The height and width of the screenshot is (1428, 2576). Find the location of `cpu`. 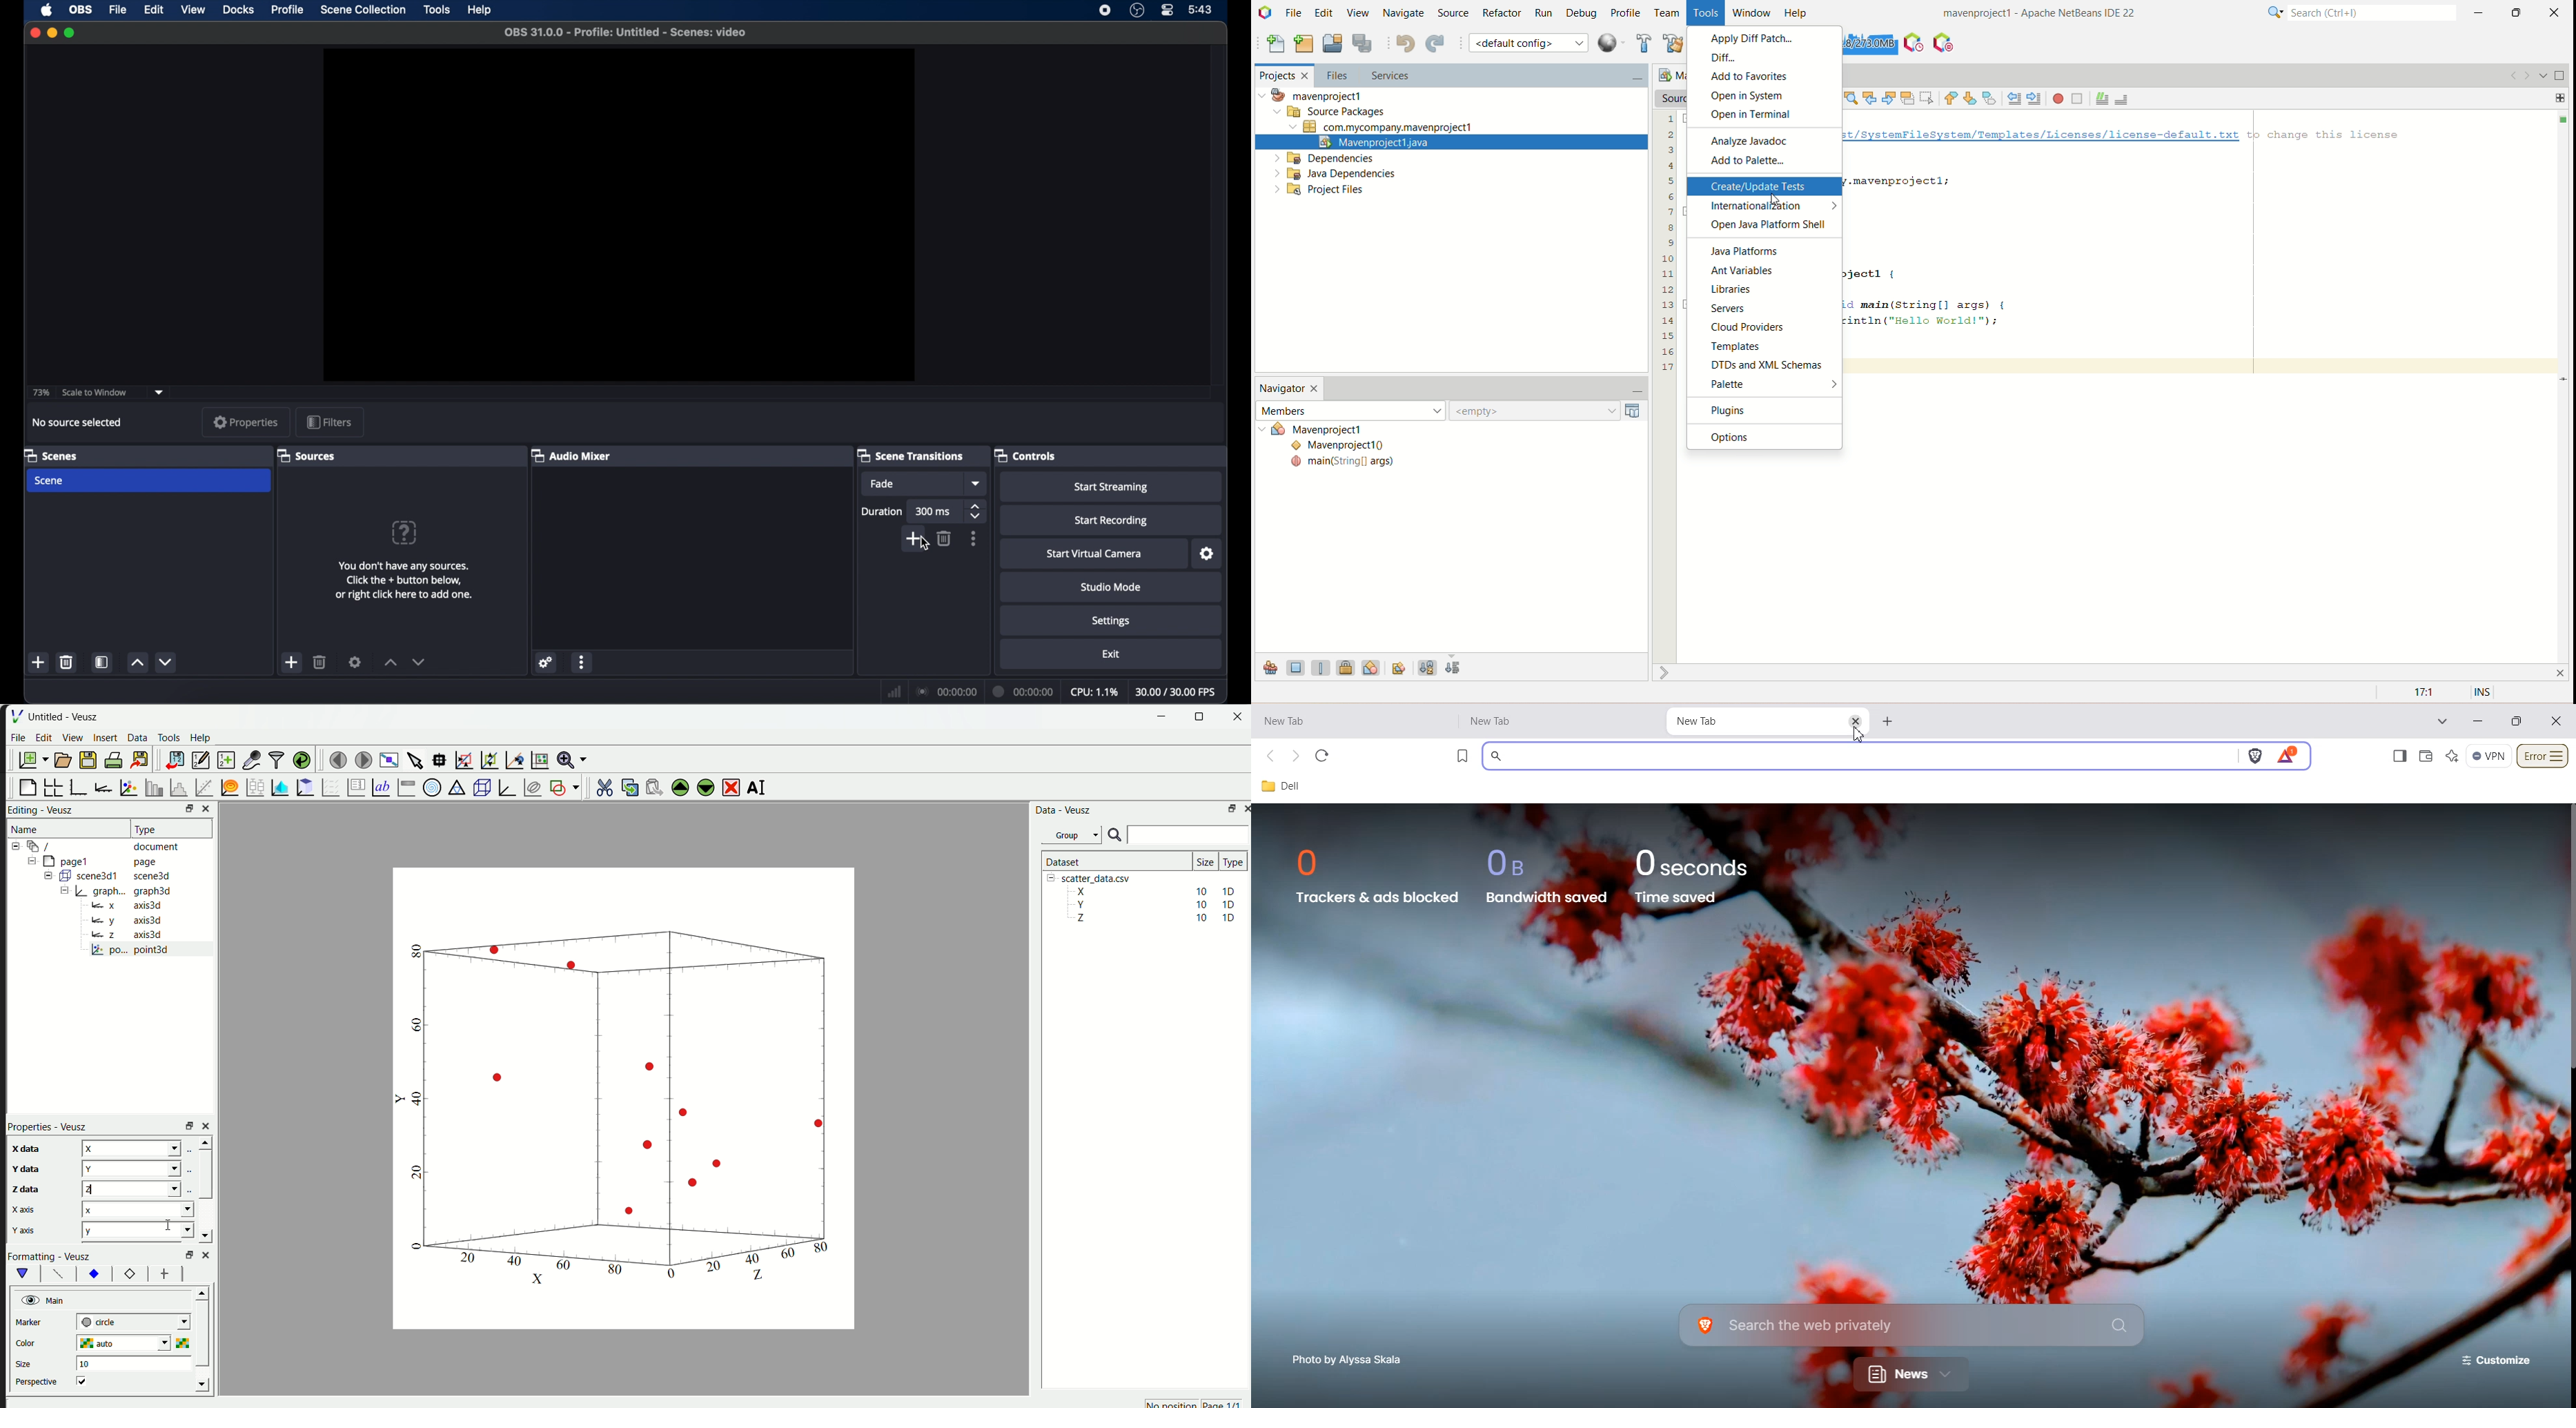

cpu is located at coordinates (1094, 692).